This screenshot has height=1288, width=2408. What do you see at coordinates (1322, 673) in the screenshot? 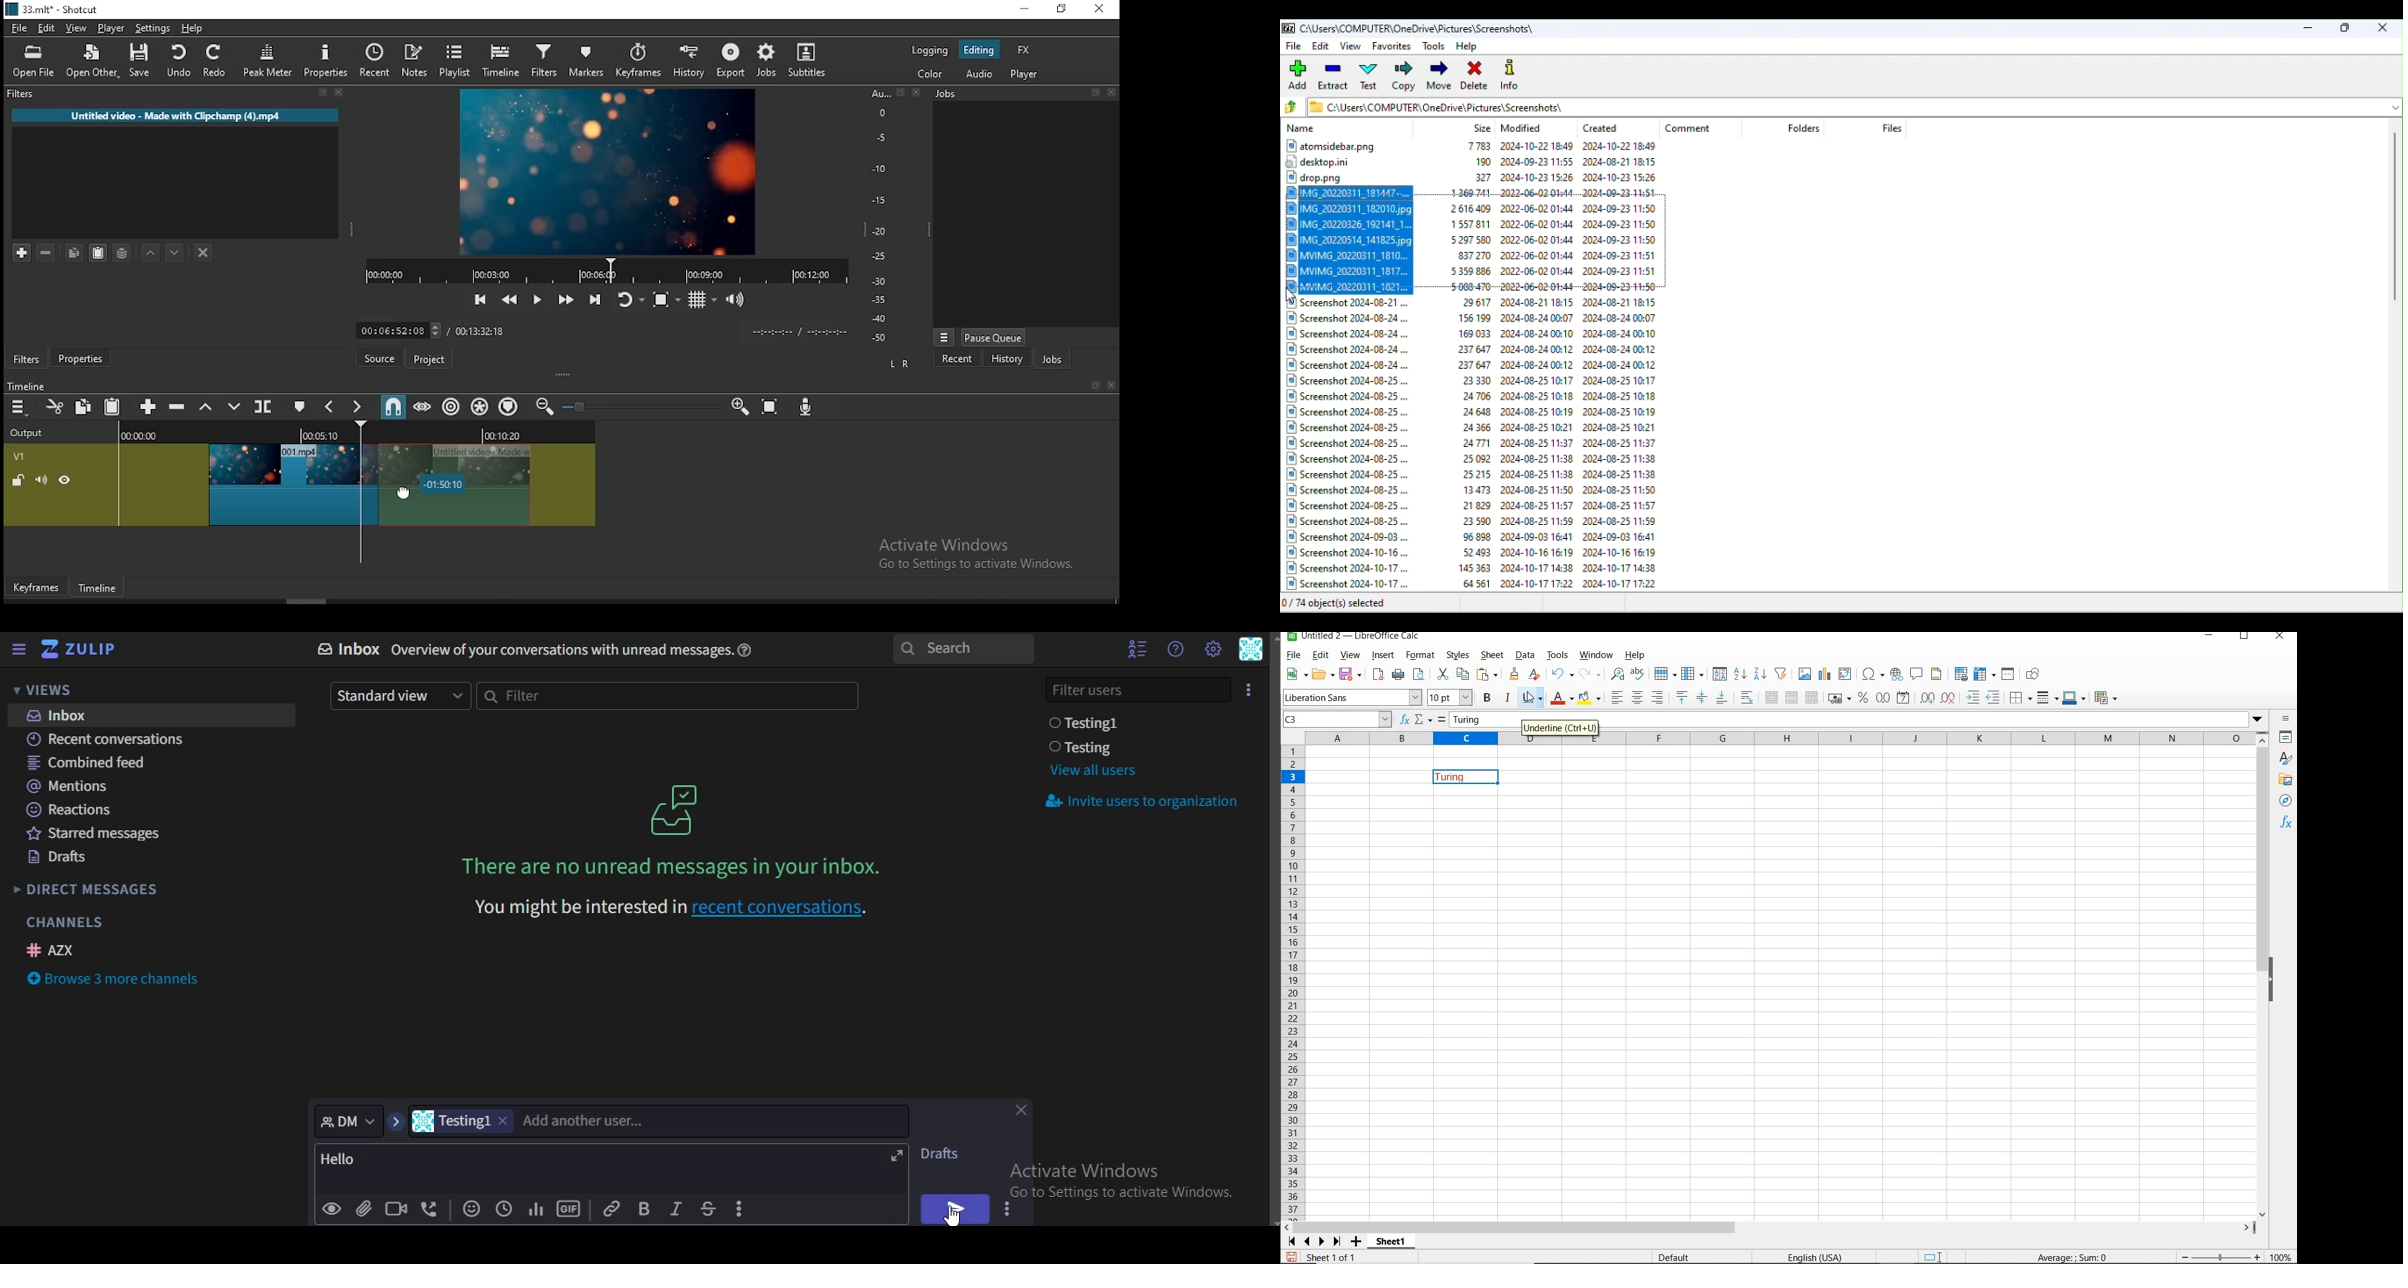
I see `OPEN` at bounding box center [1322, 673].